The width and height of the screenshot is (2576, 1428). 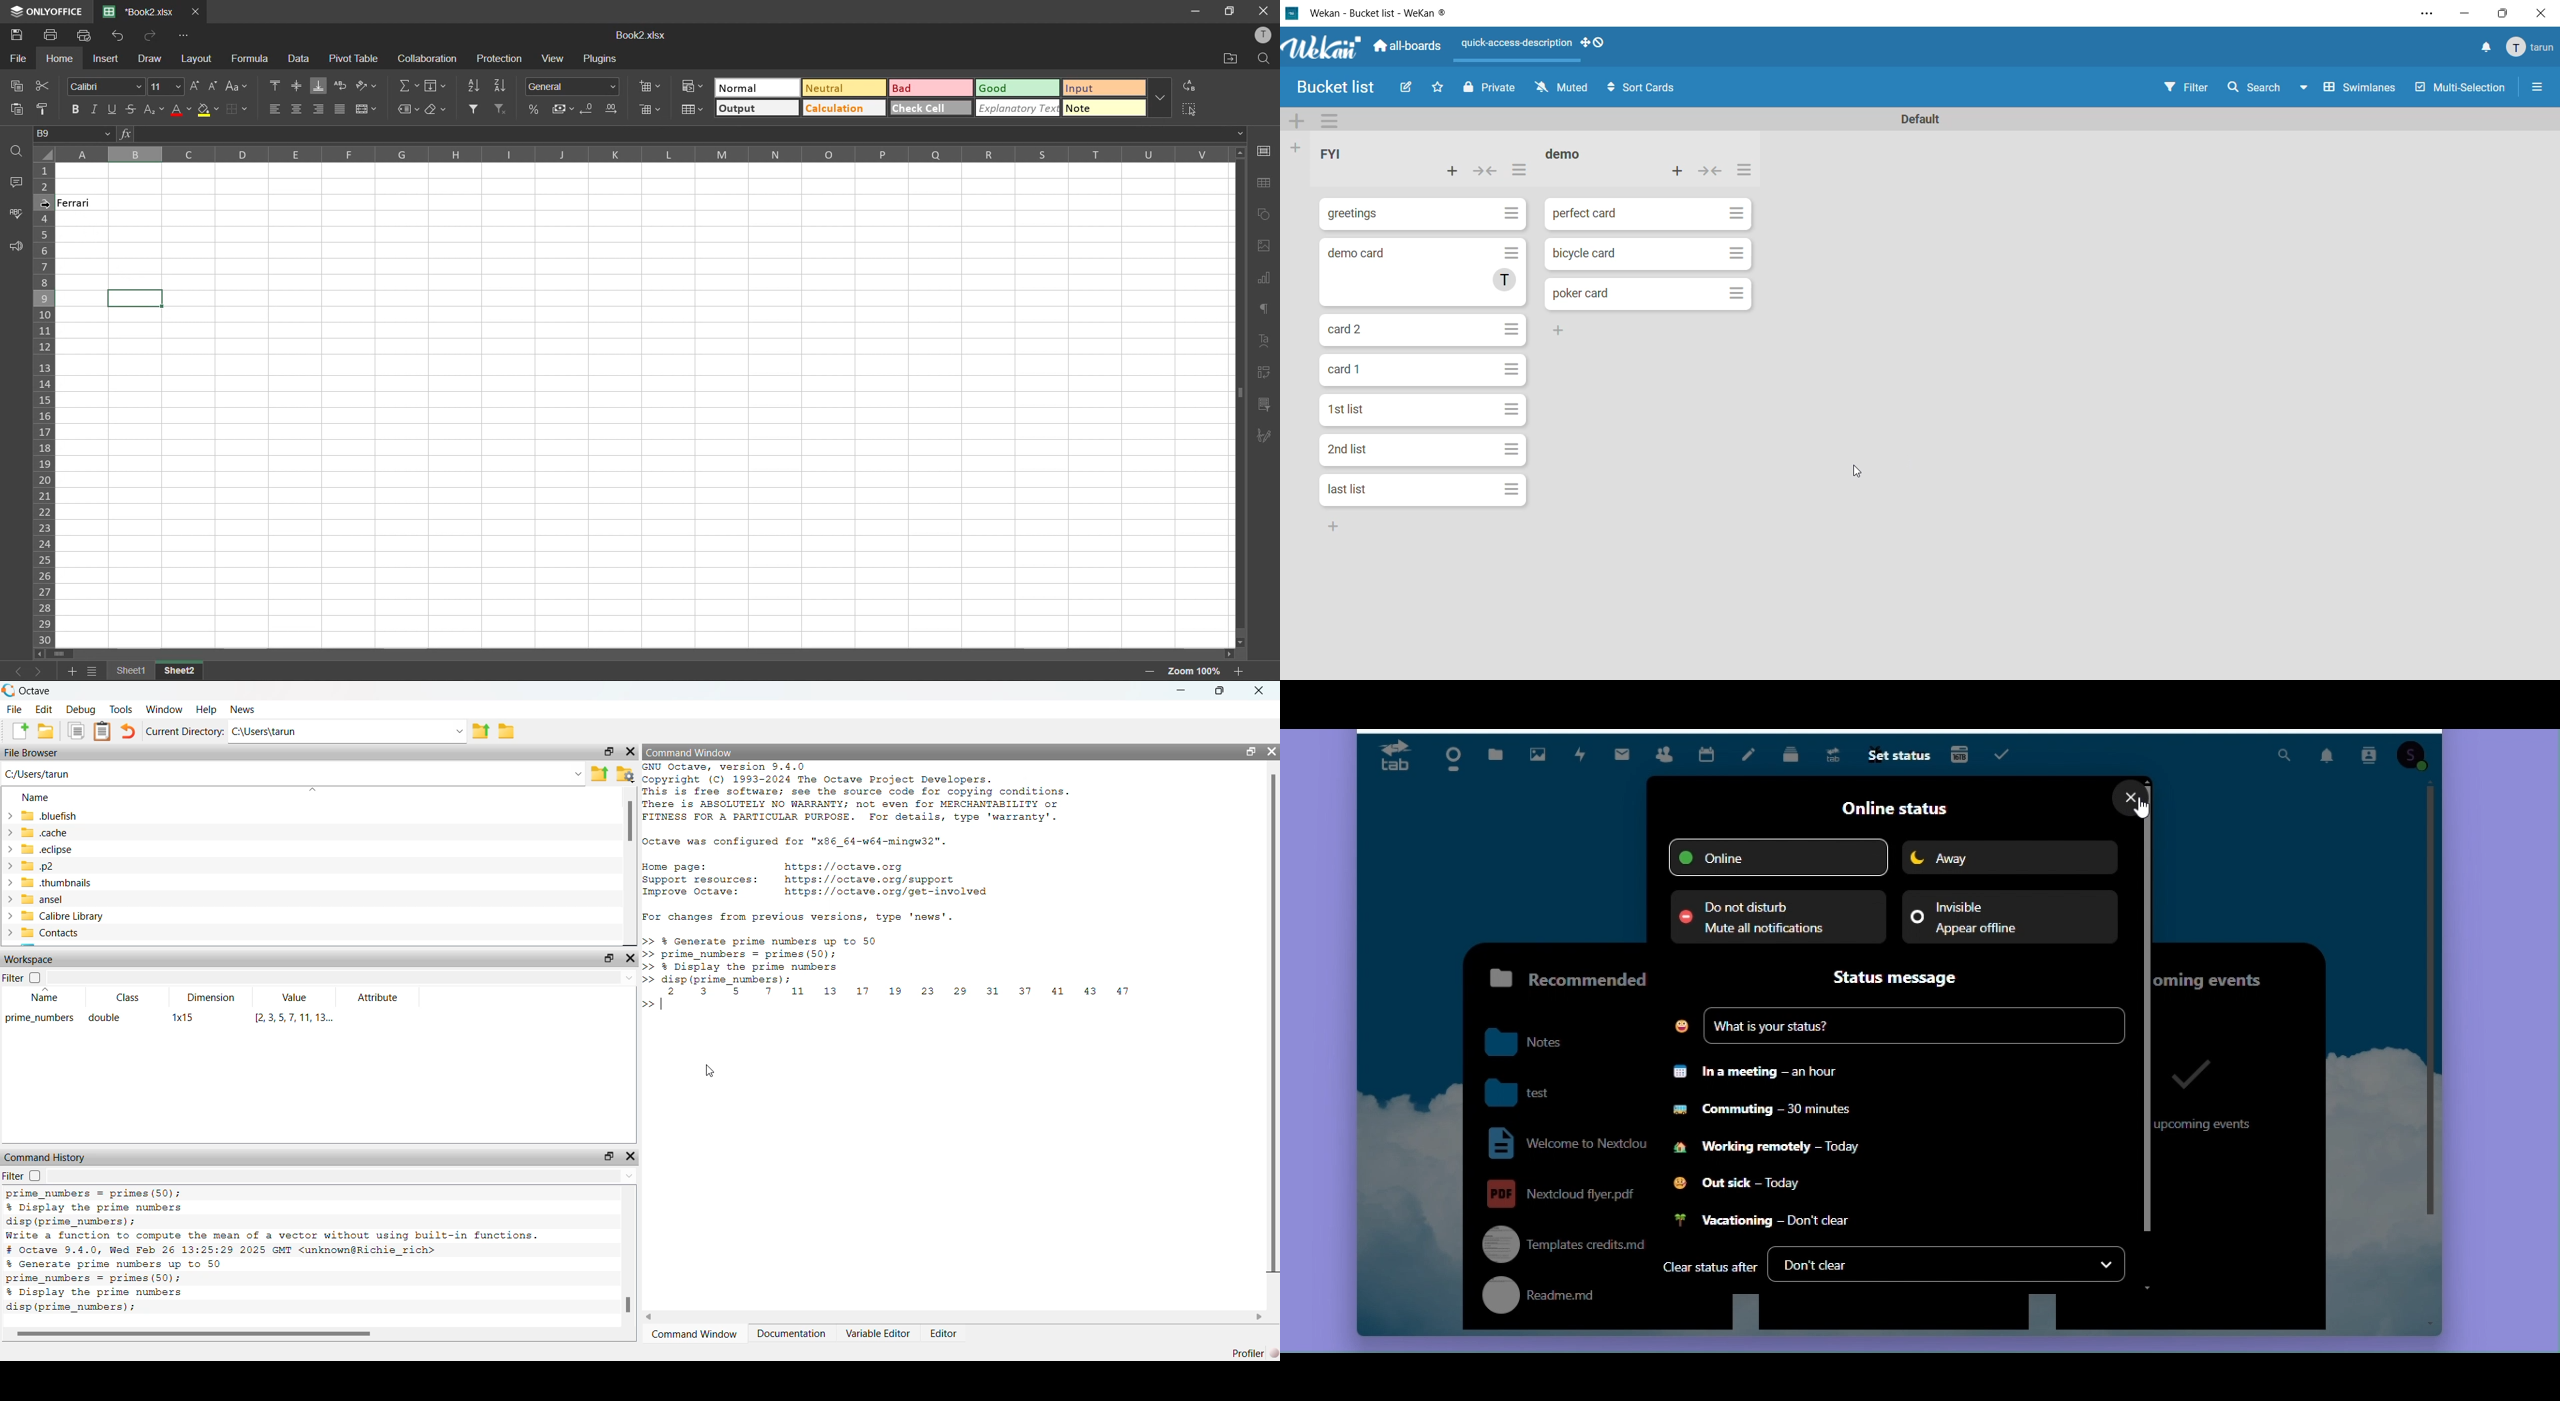 I want to click on Mouse pointer, so click(x=2145, y=810).